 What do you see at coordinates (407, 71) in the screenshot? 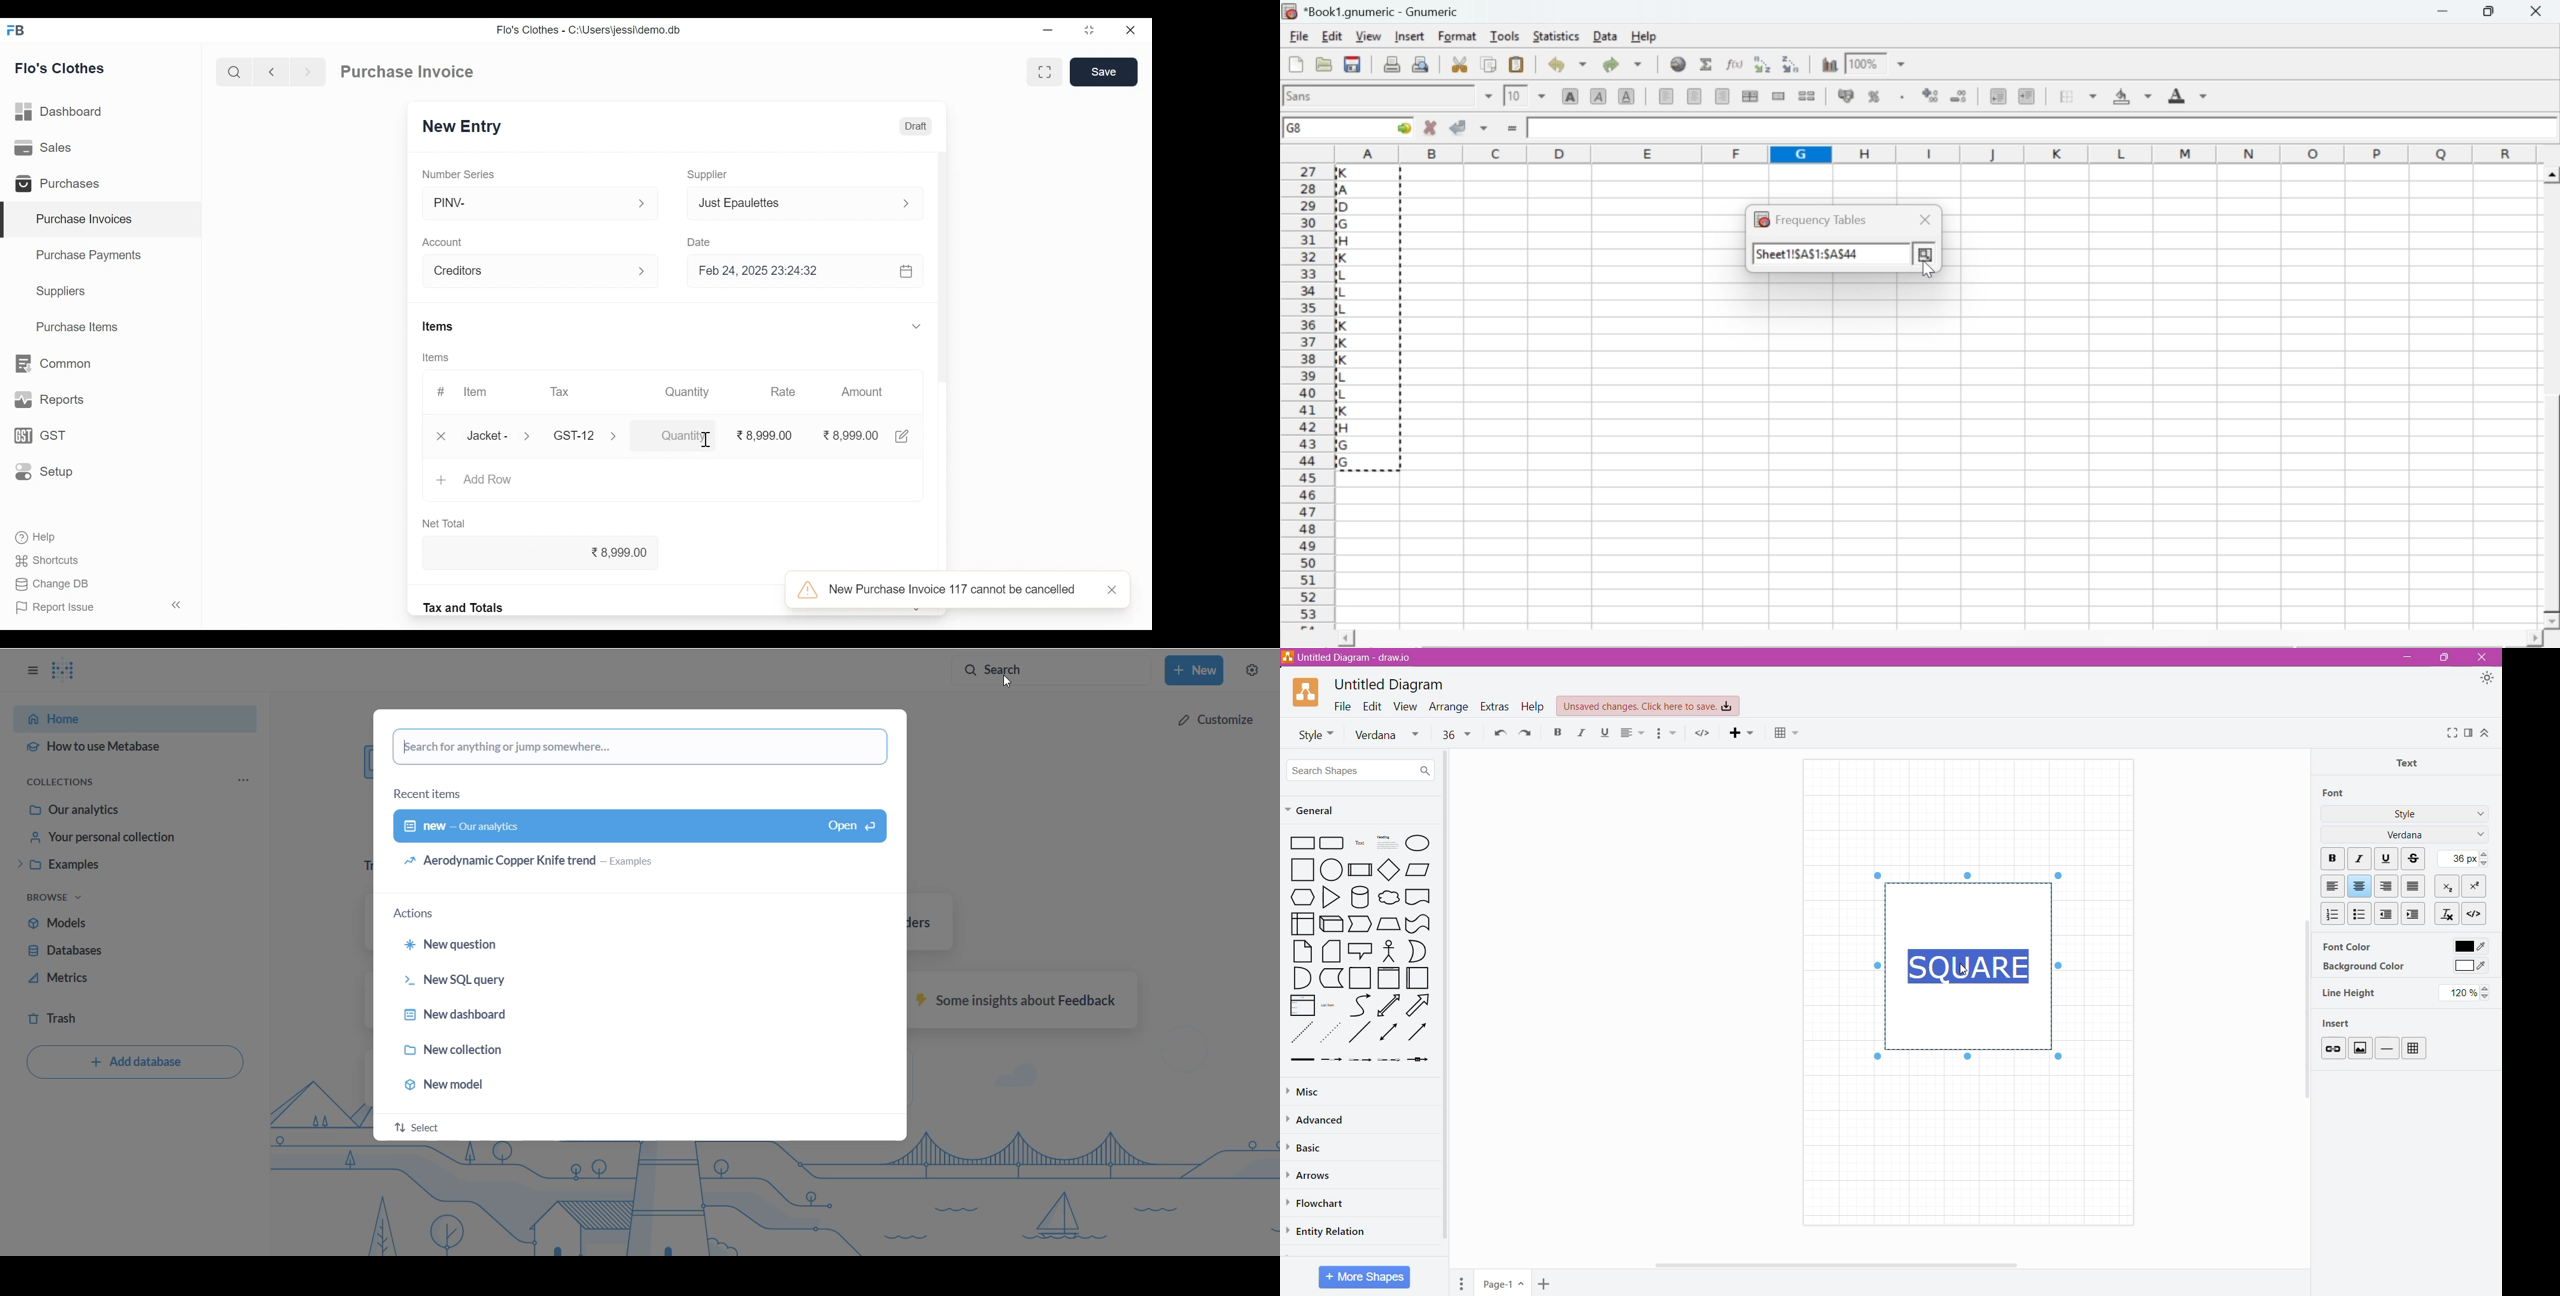
I see `Purchase Invoice` at bounding box center [407, 71].